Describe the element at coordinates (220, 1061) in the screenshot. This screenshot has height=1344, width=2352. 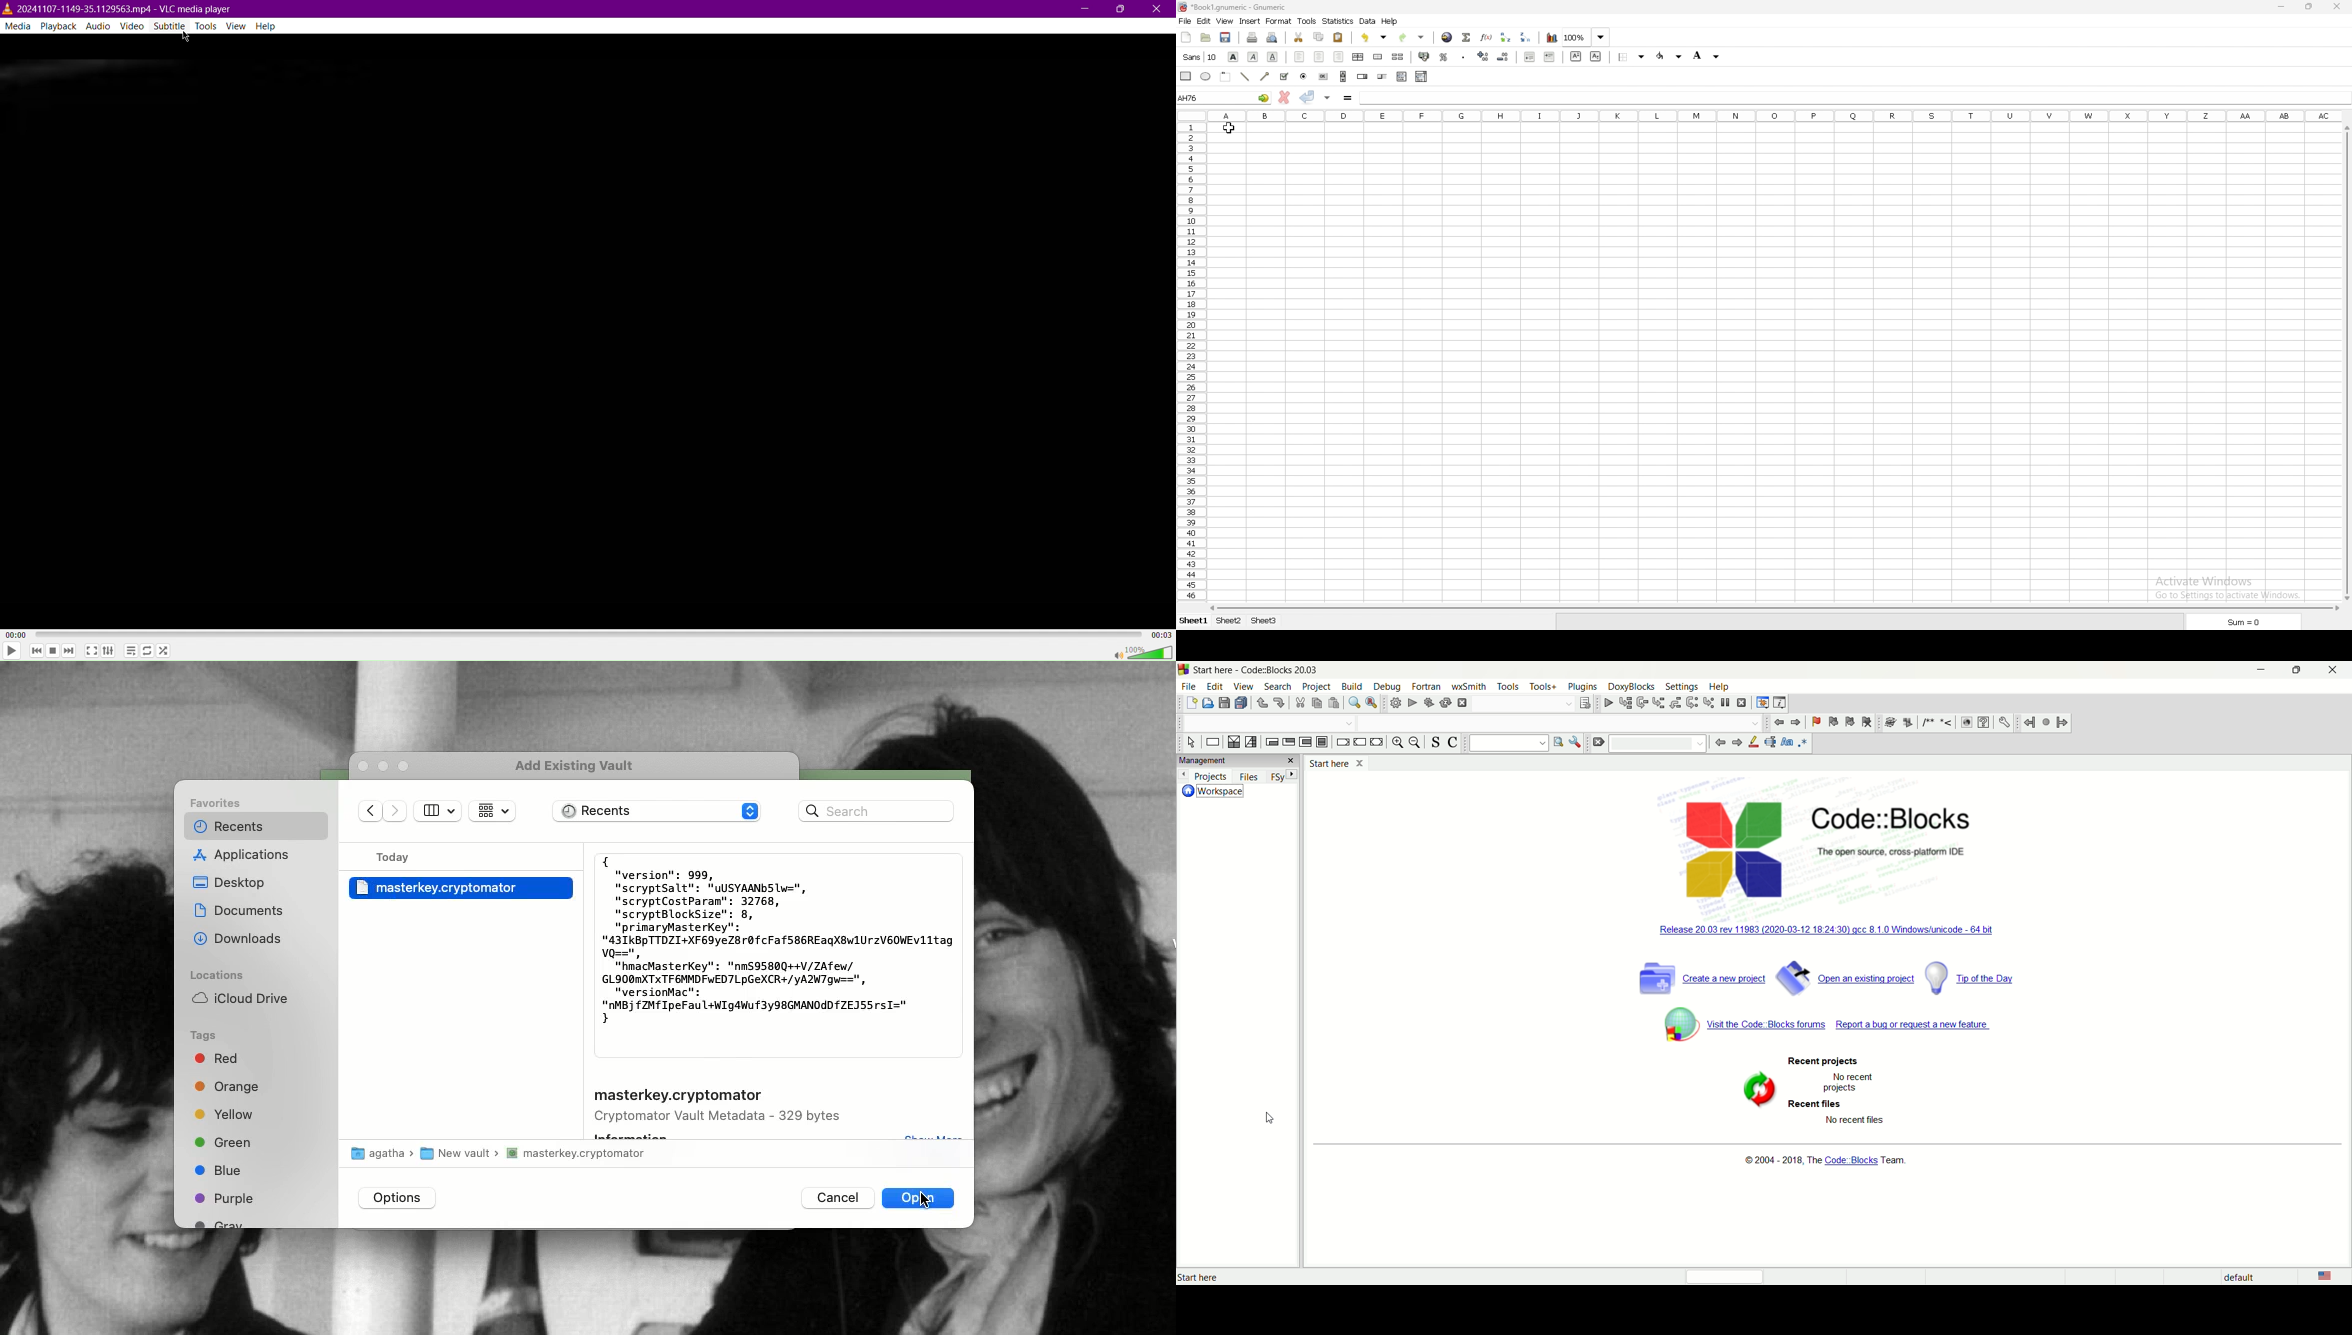
I see `Red` at that location.